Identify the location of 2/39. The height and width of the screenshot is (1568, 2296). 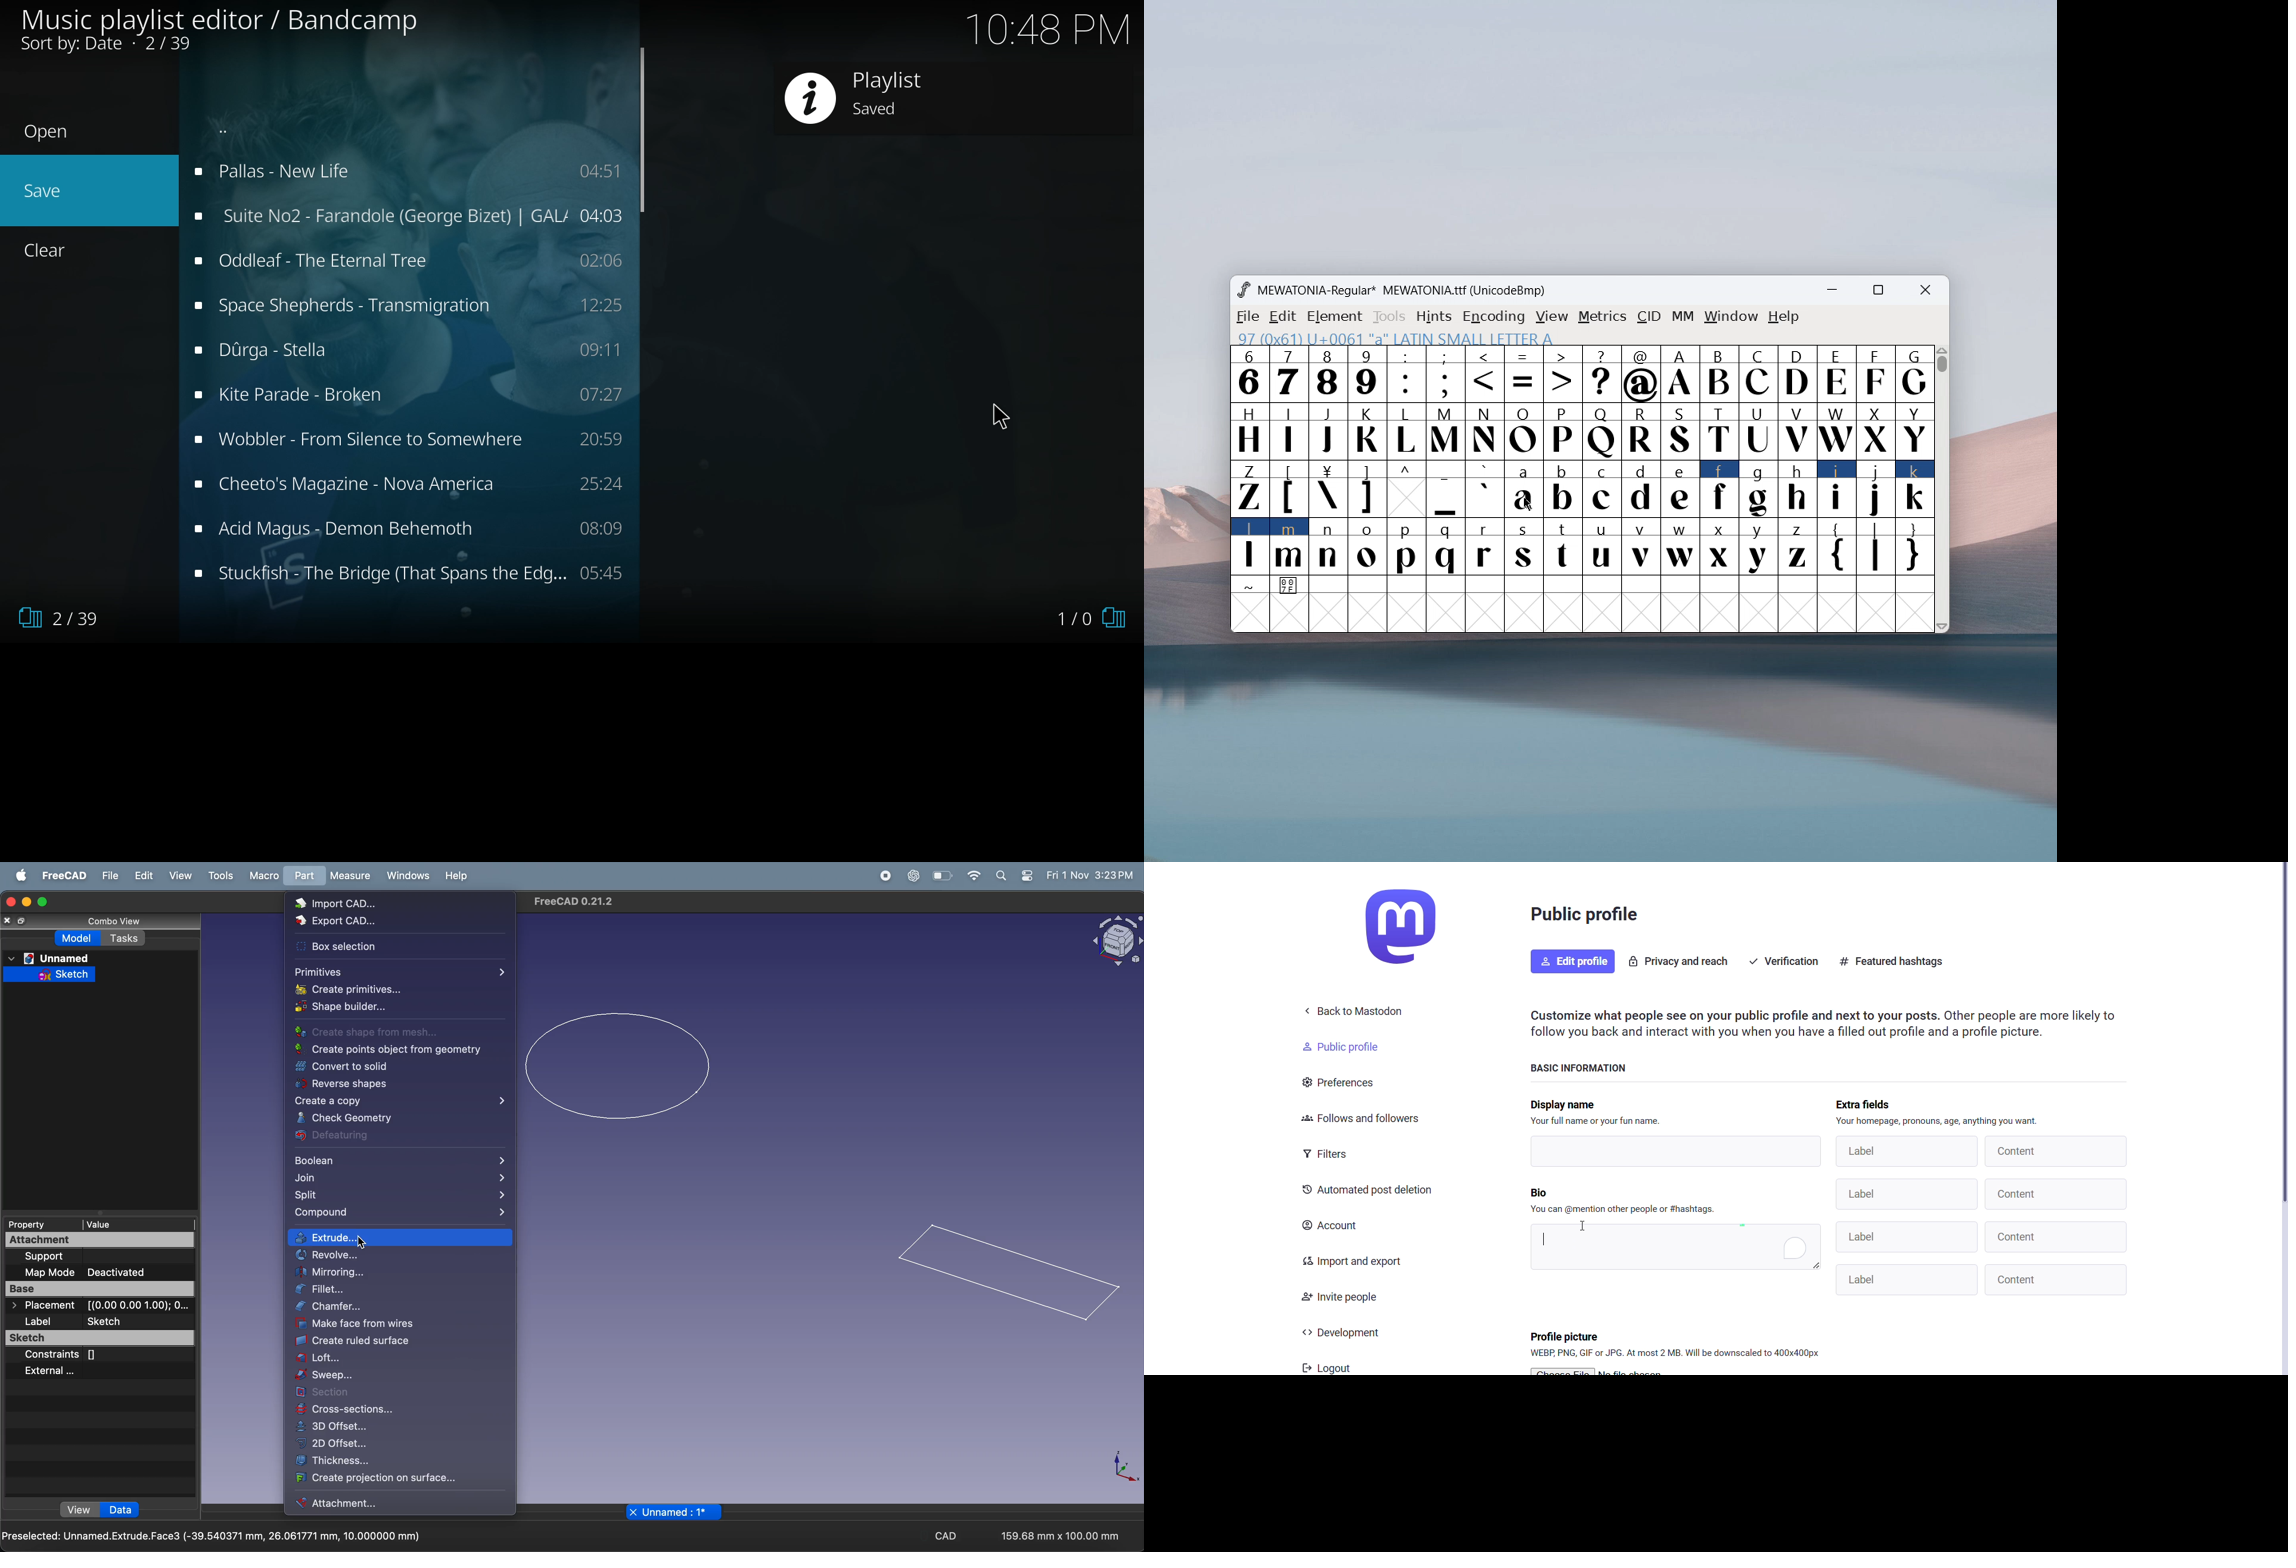
(63, 614).